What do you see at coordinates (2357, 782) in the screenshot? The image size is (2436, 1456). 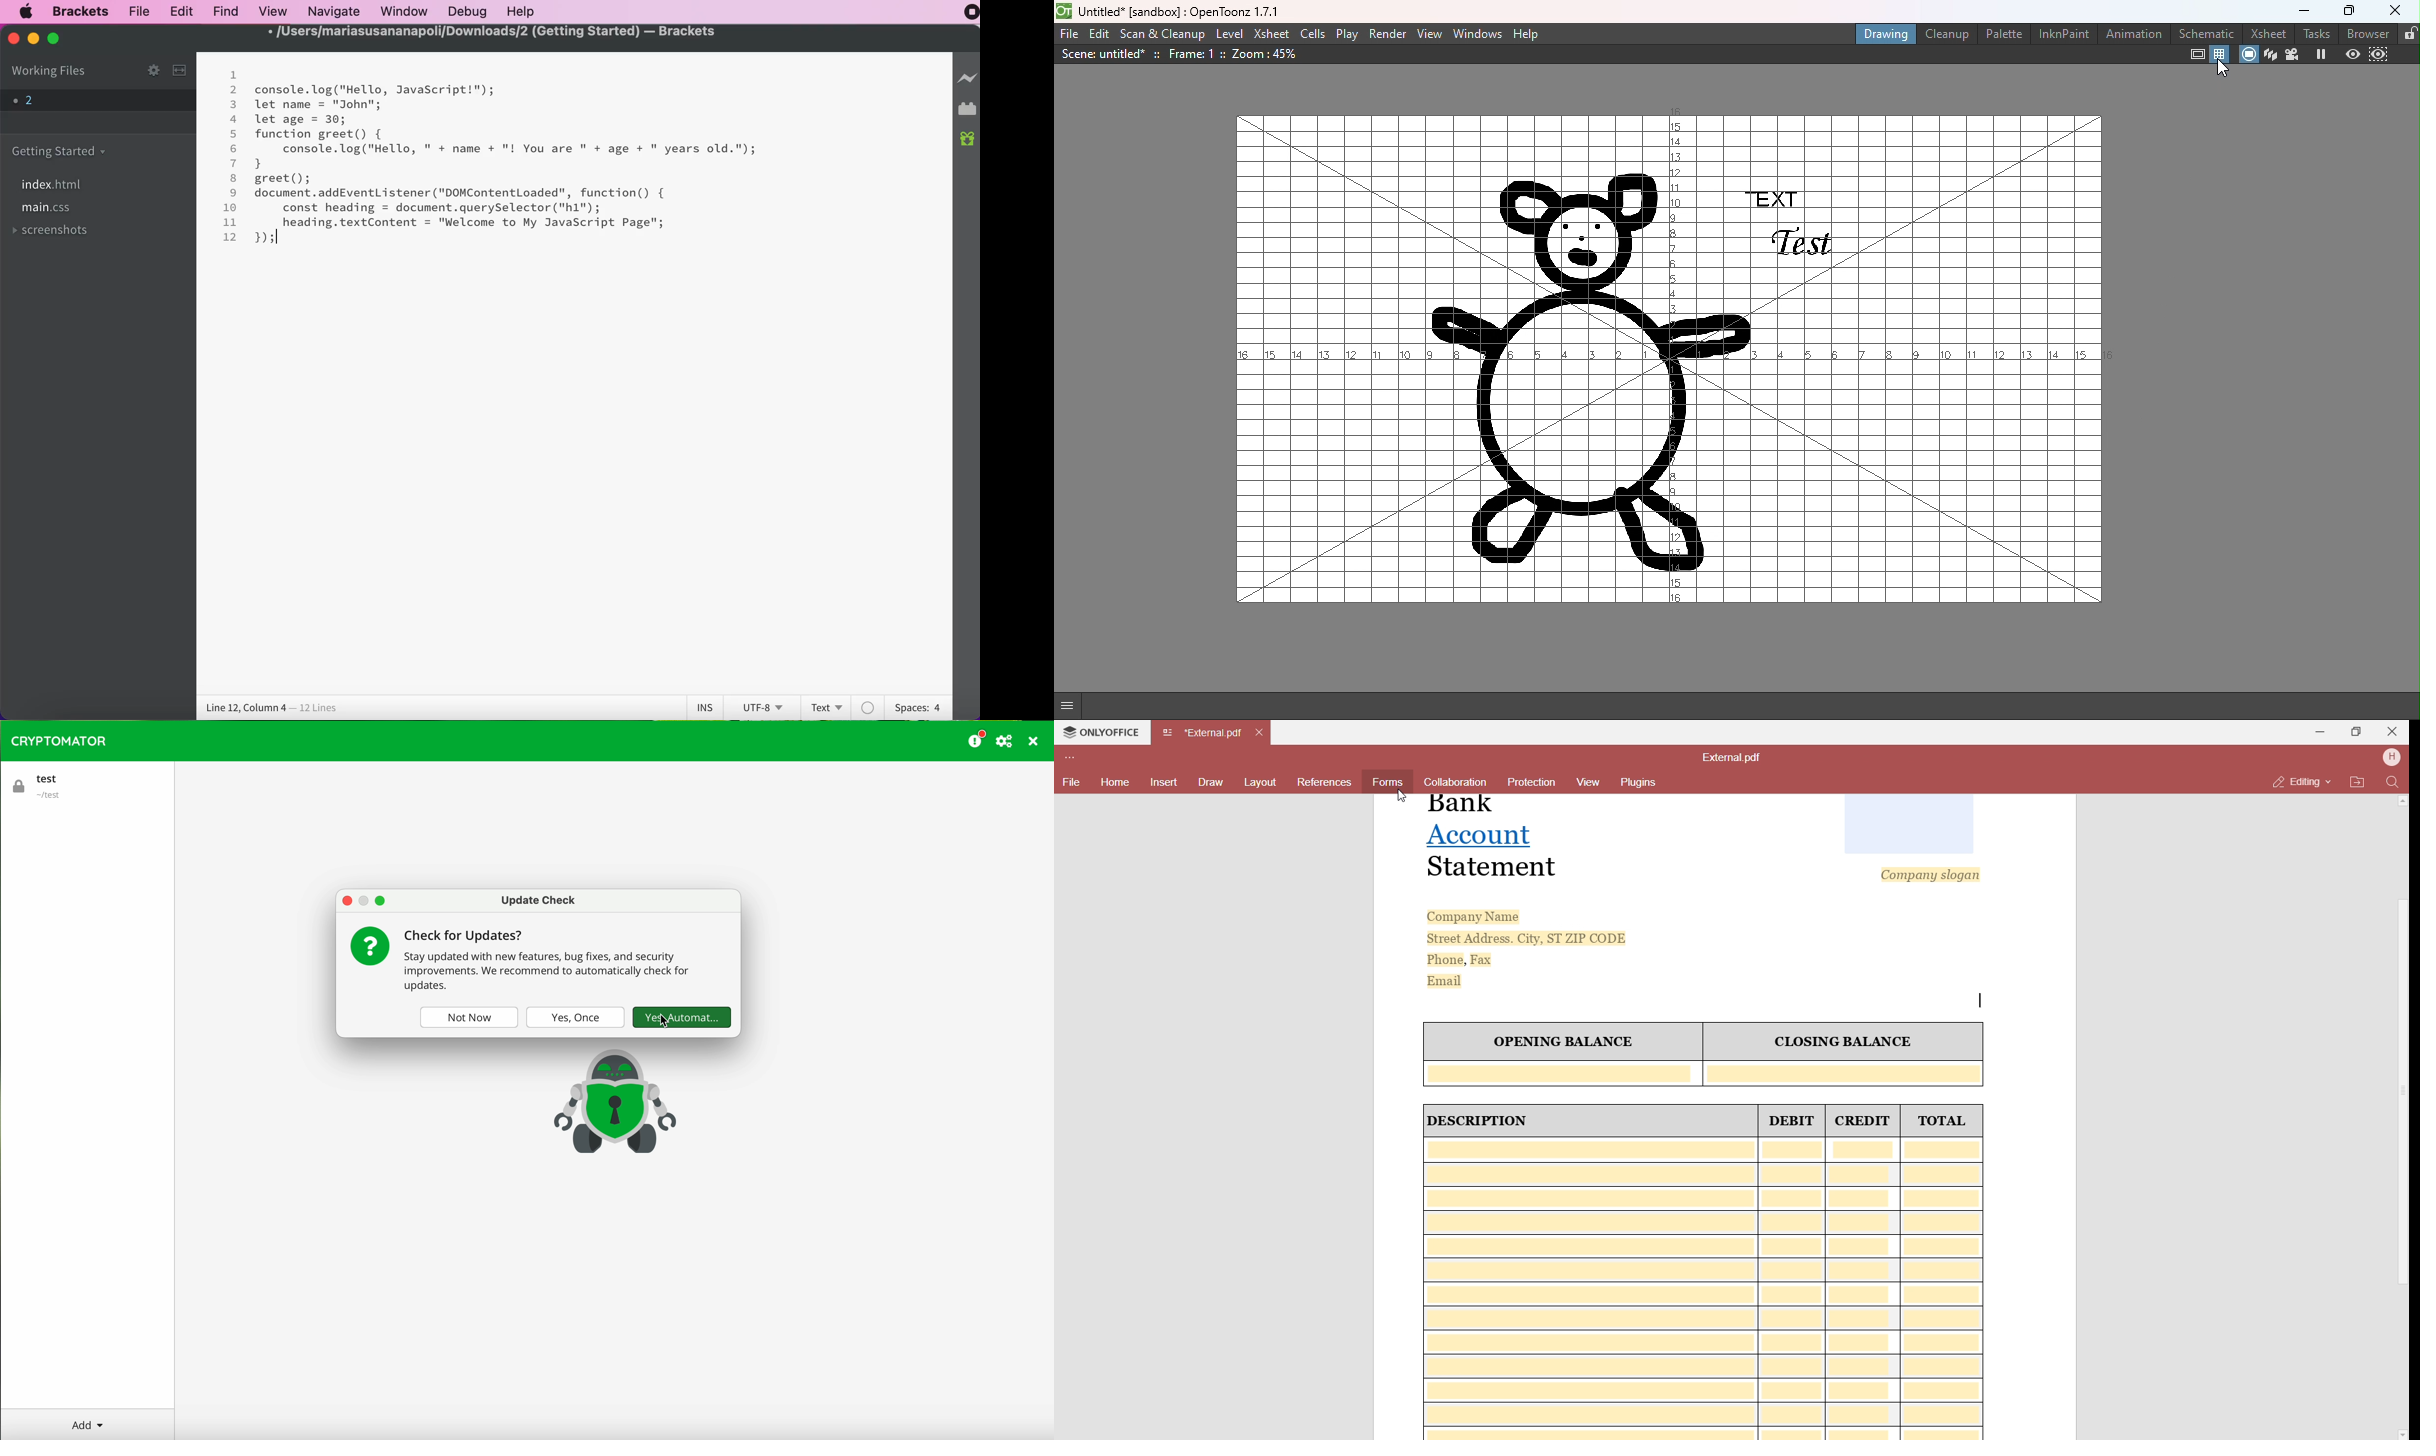 I see `Open File Location` at bounding box center [2357, 782].